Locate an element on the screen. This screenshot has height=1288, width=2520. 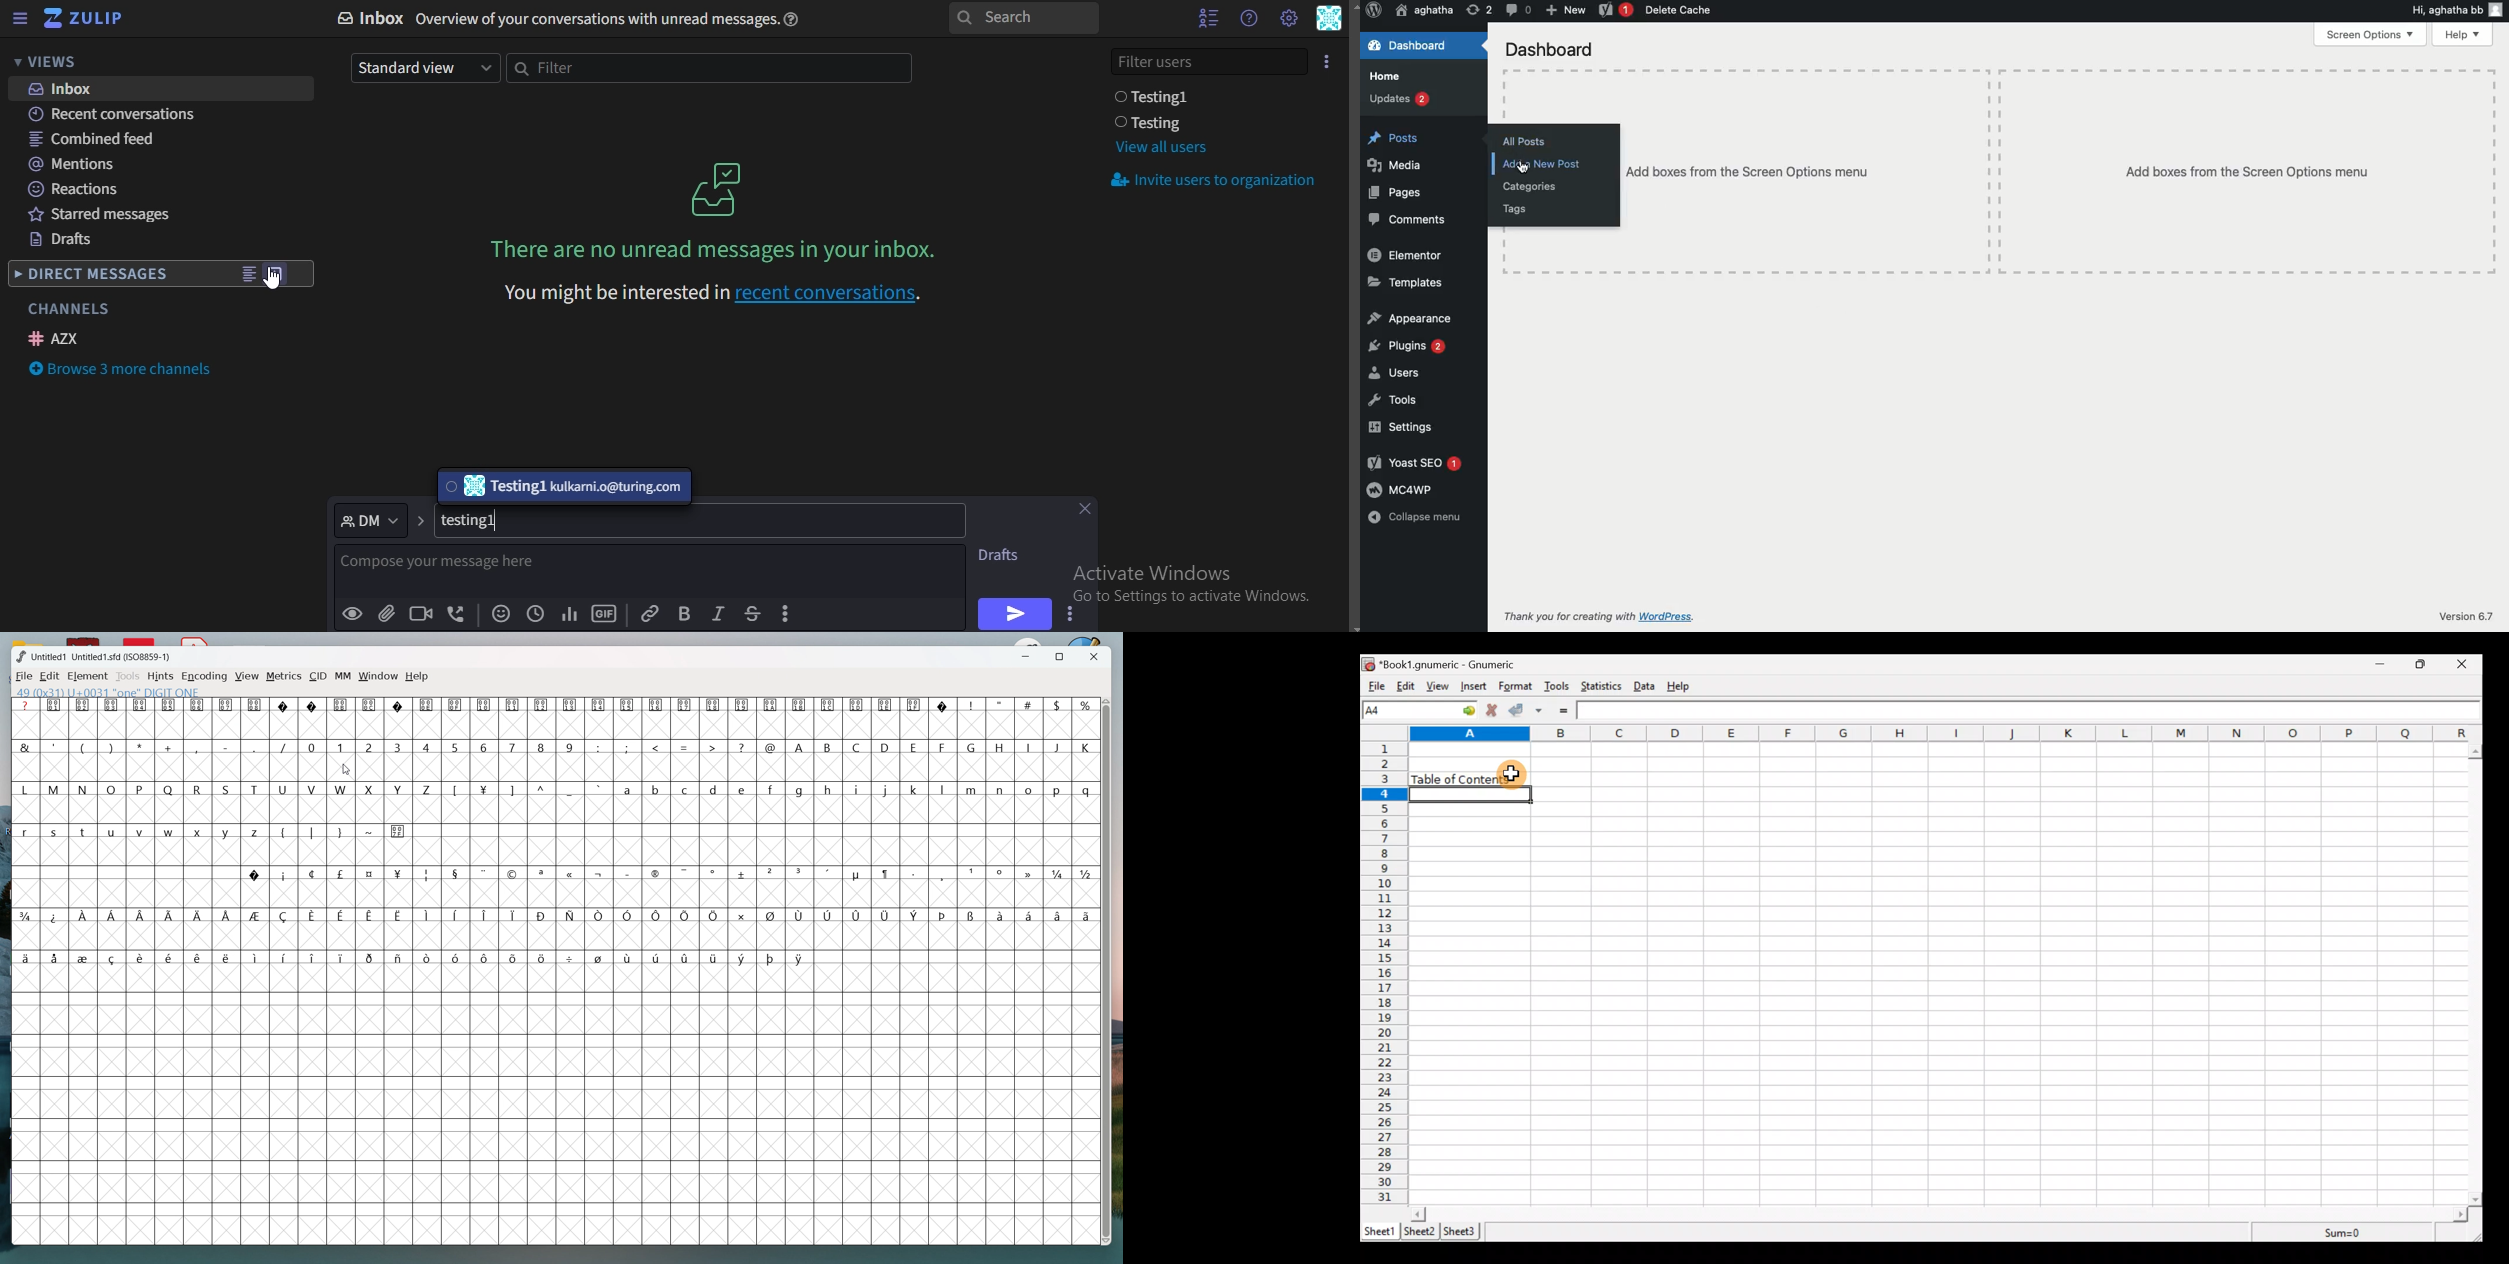
K is located at coordinates (1086, 747).